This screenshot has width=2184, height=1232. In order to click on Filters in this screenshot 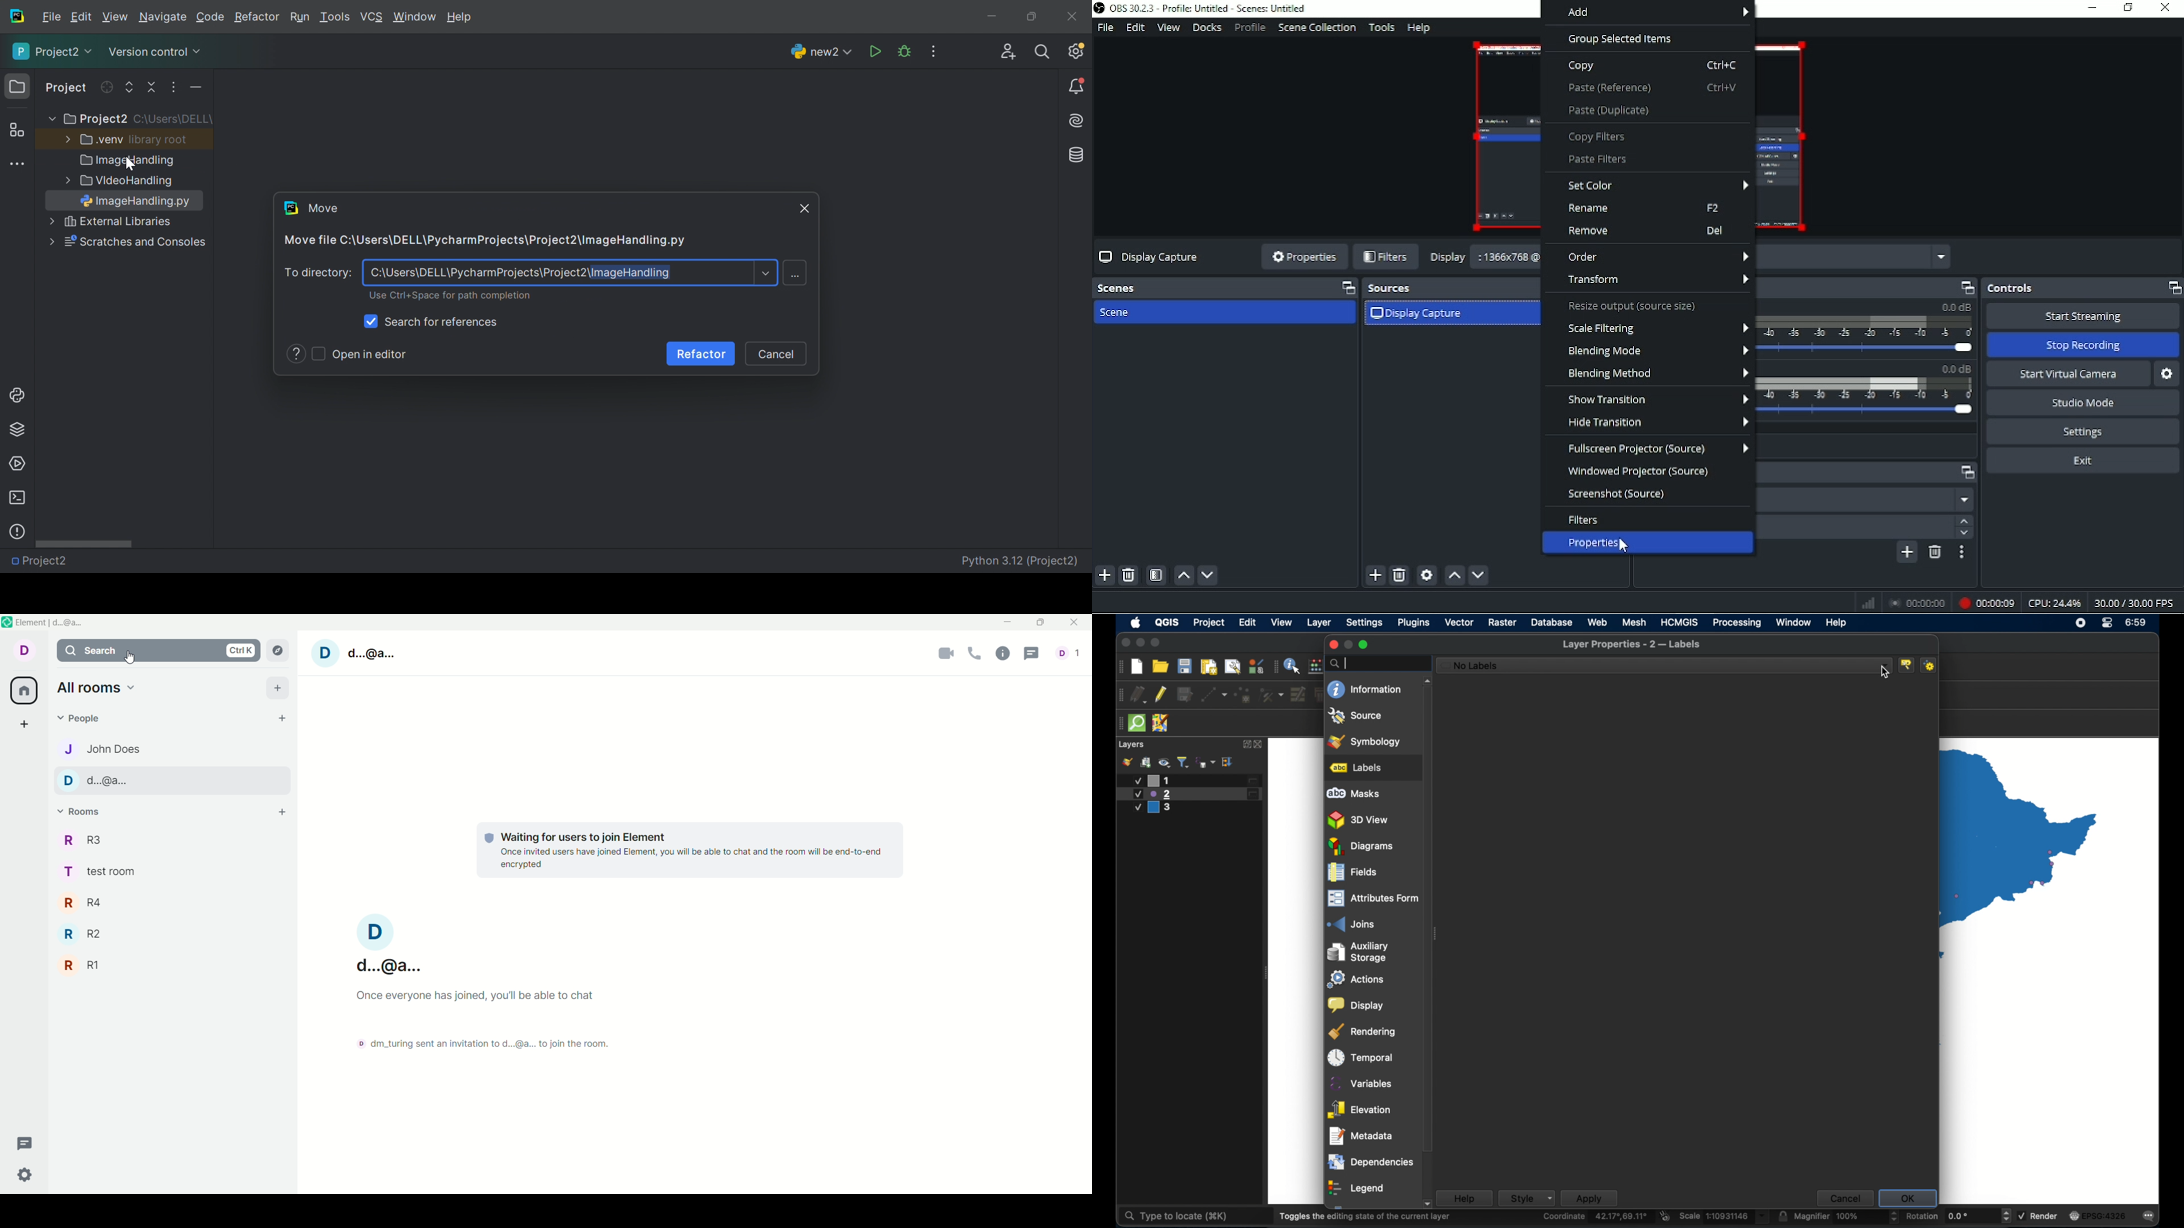, I will do `click(1584, 520)`.